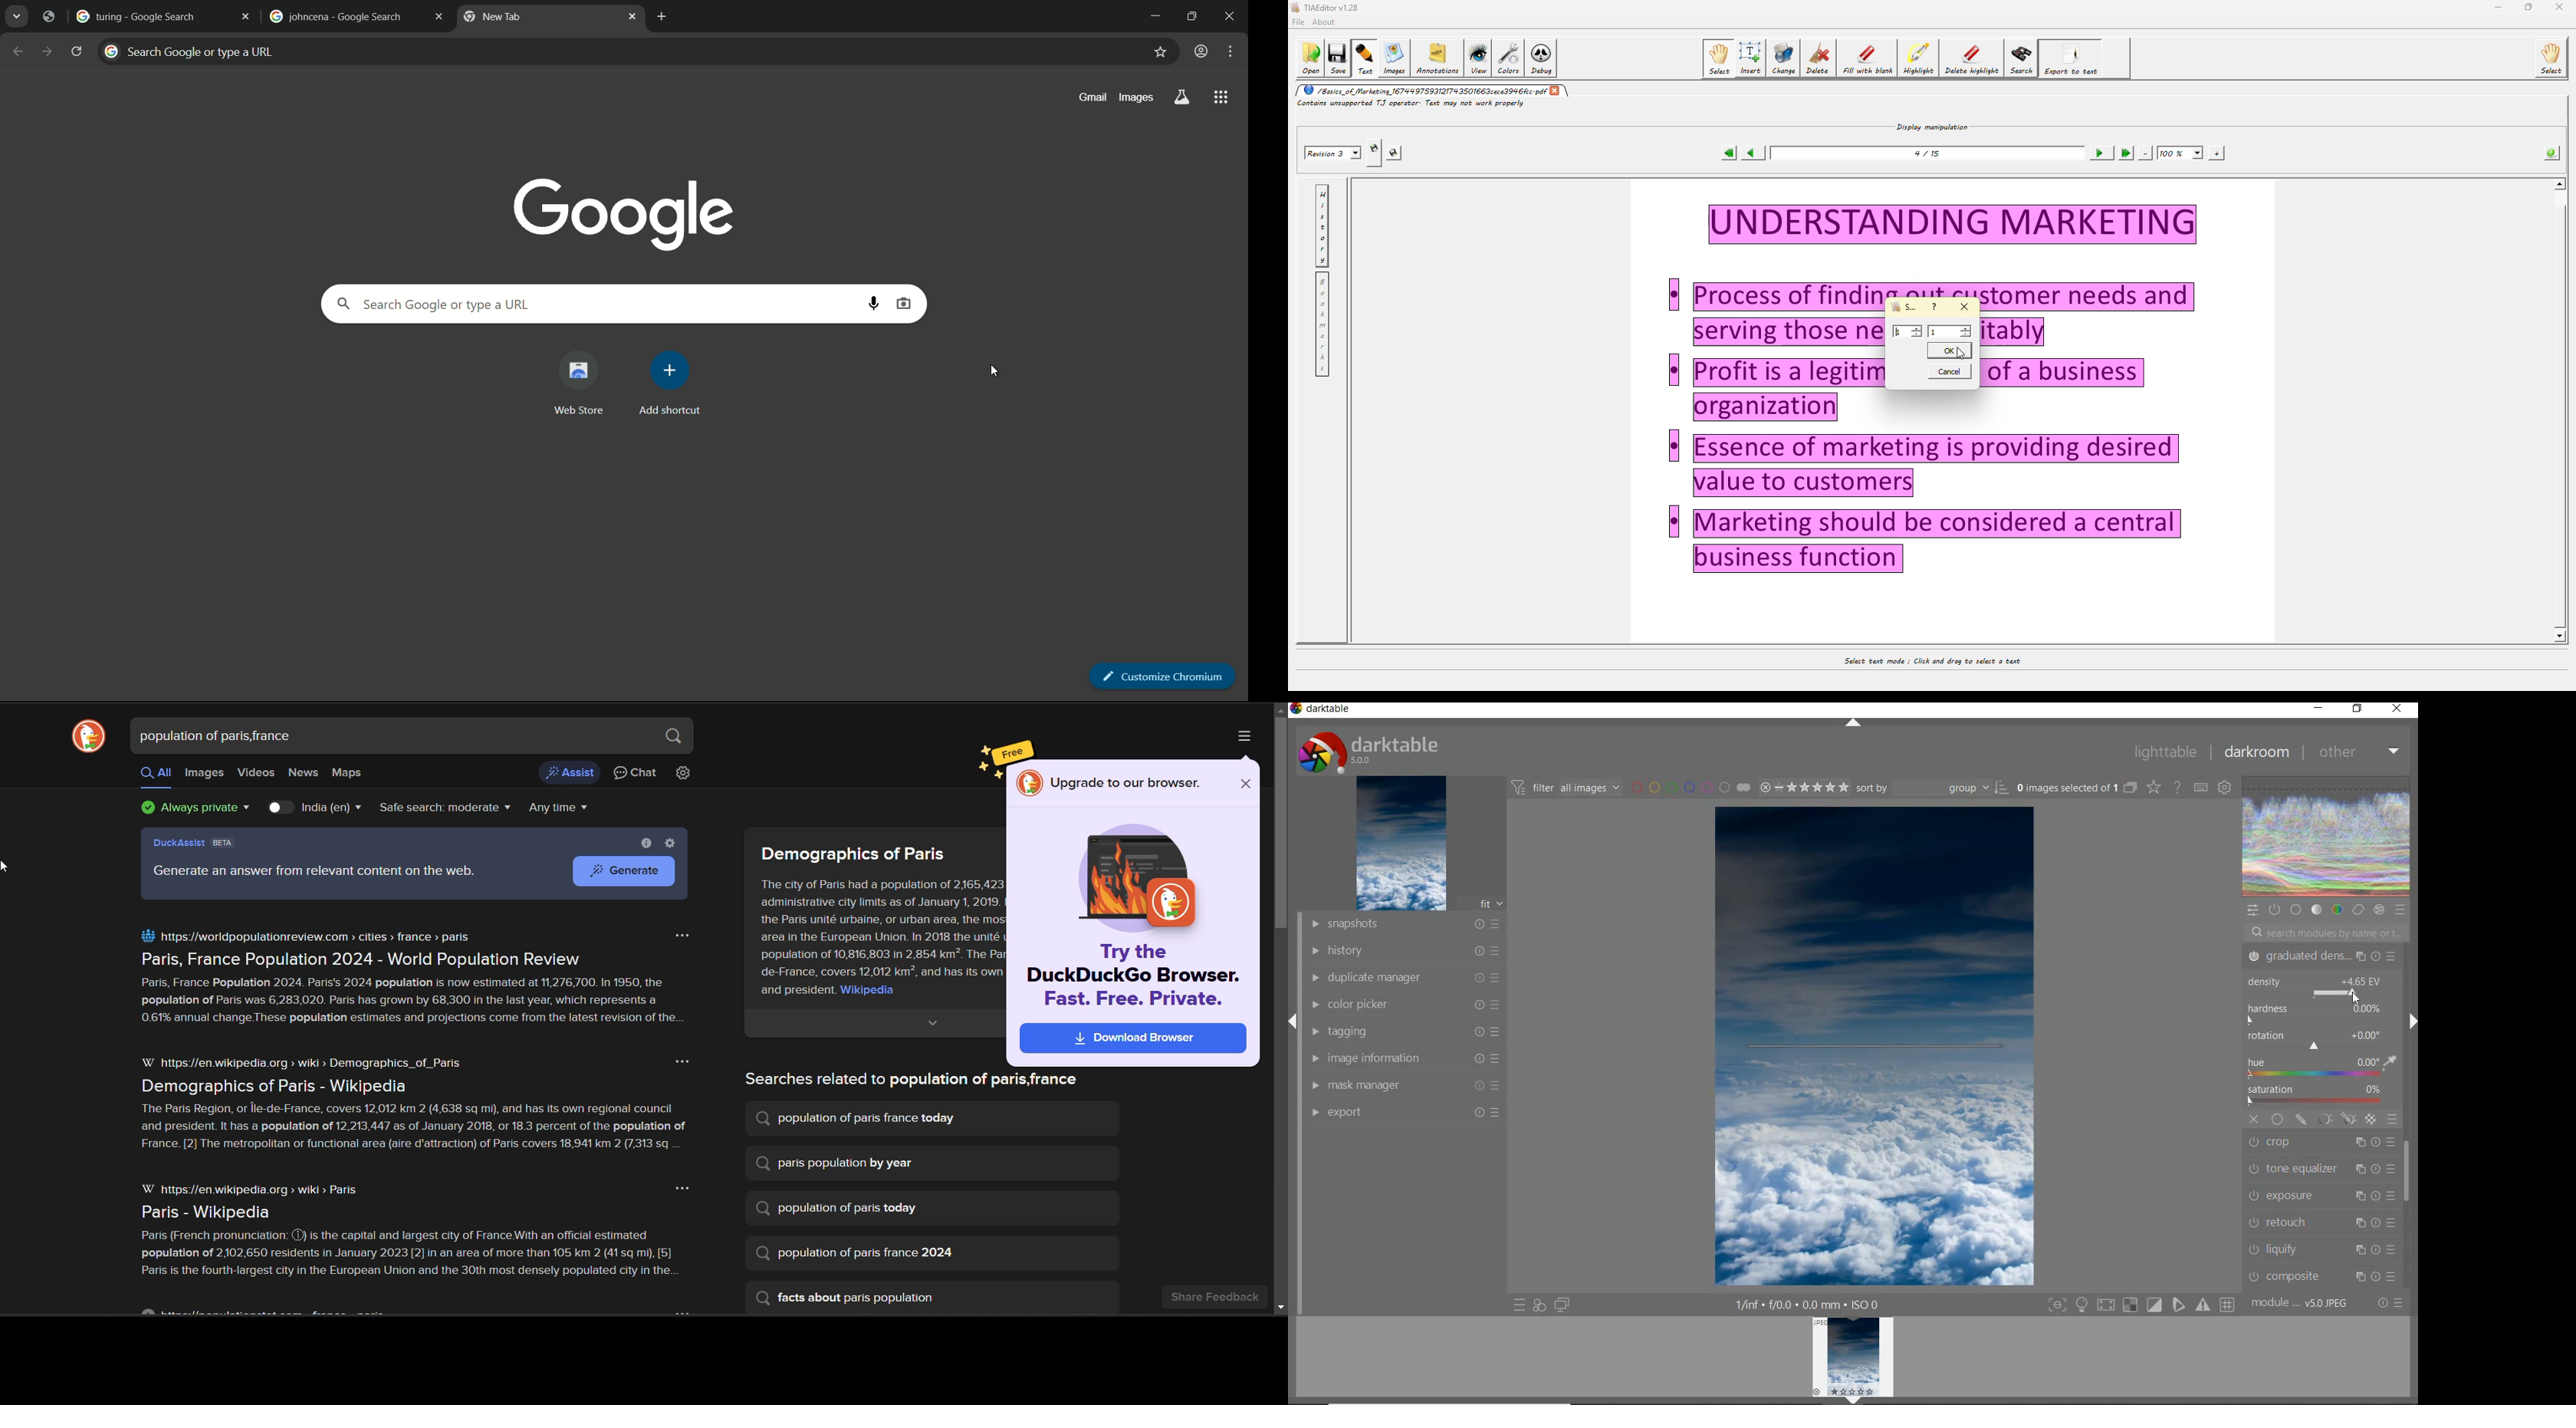 The image size is (2576, 1428). Describe the element at coordinates (2275, 909) in the screenshot. I see `SHOW ONLY ACTIVE MODULES` at that location.